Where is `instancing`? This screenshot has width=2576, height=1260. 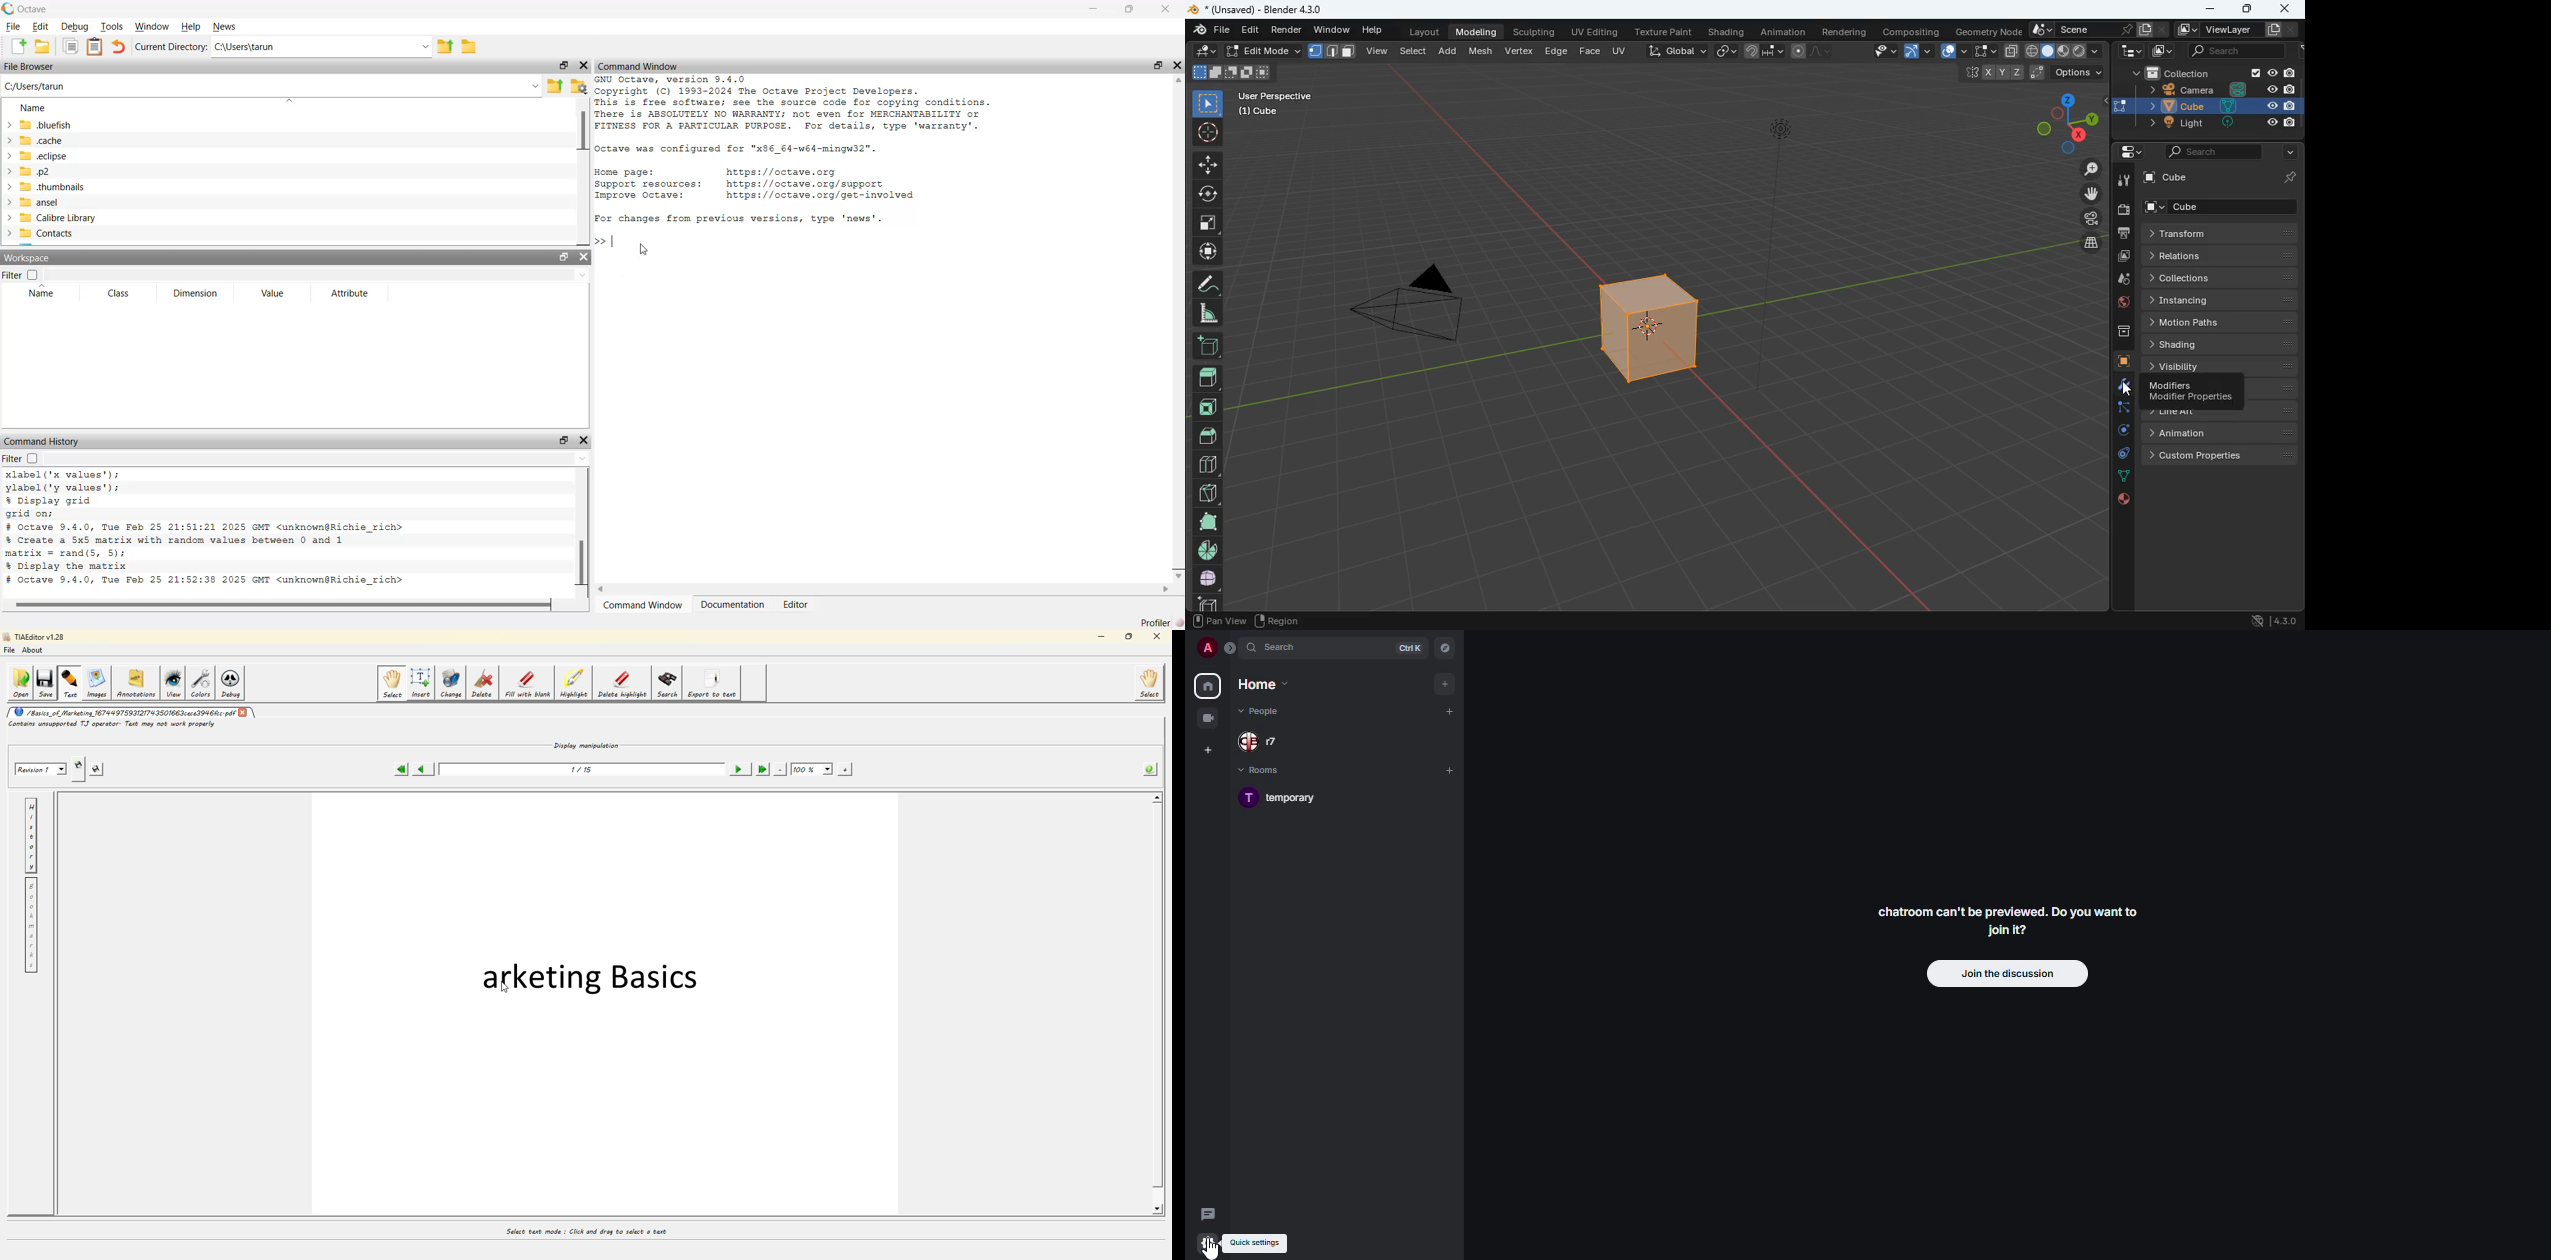
instancing is located at coordinates (2222, 300).